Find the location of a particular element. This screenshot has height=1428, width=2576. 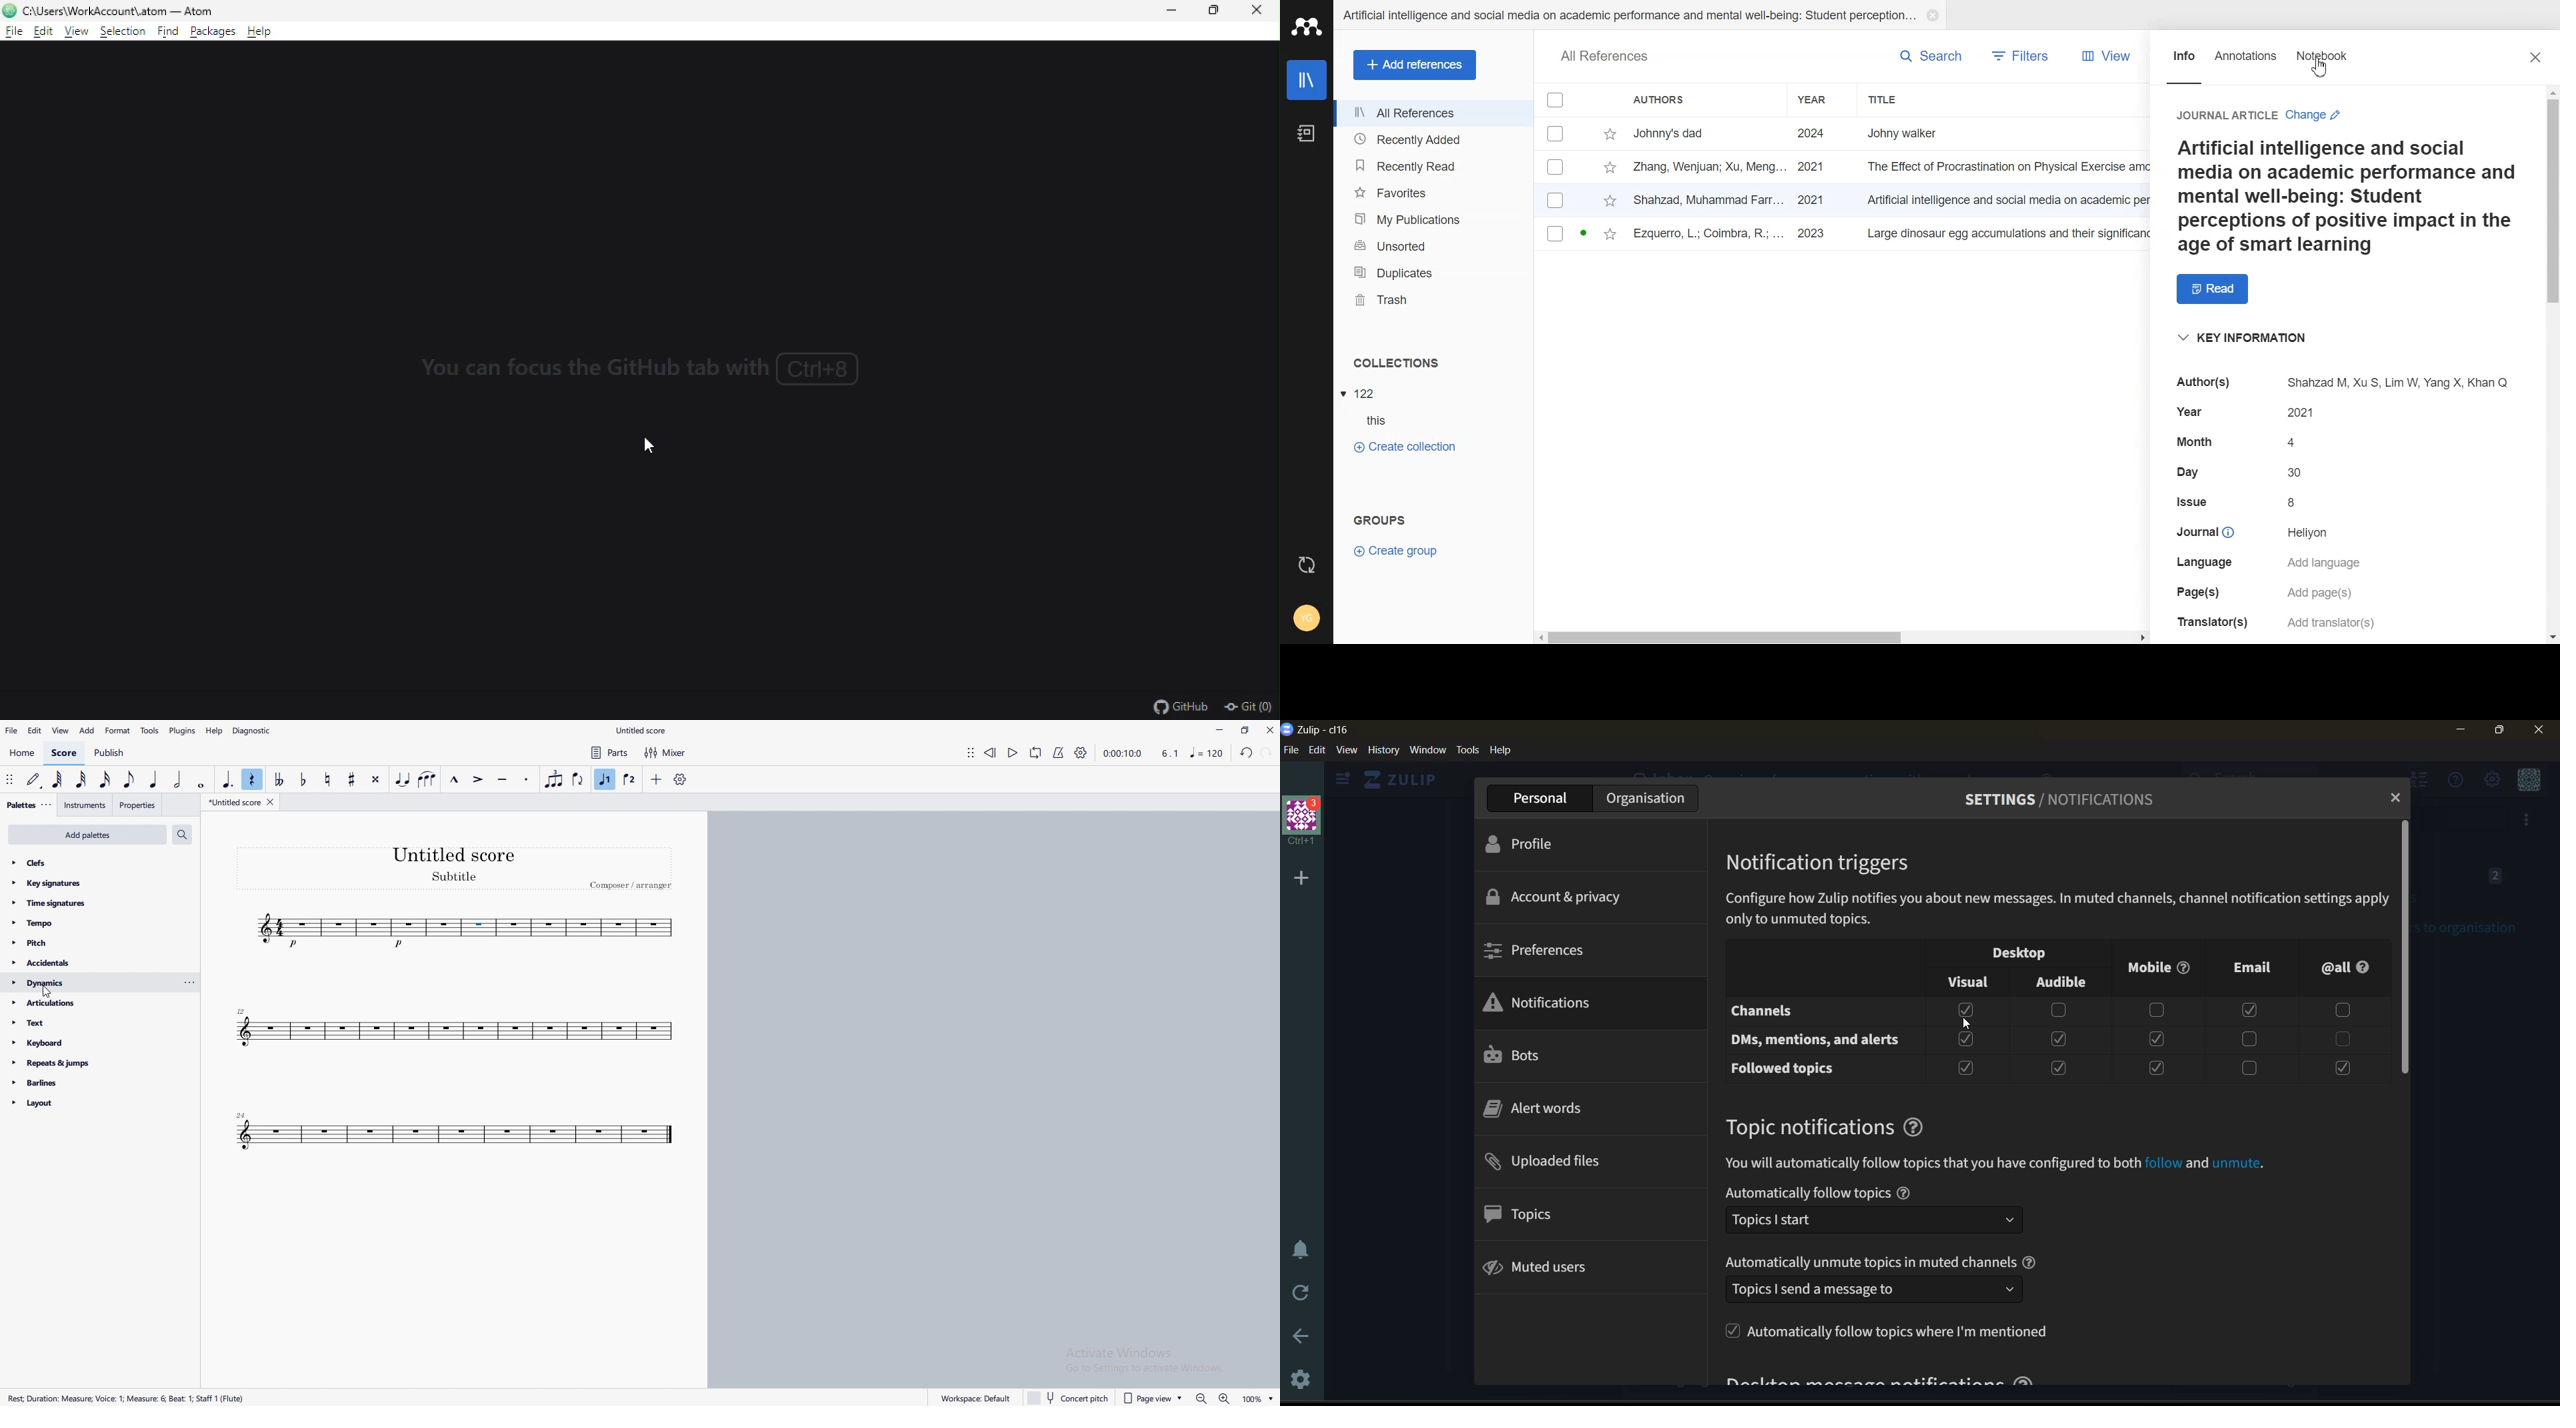

Zoom percentage is located at coordinates (1255, 1398).